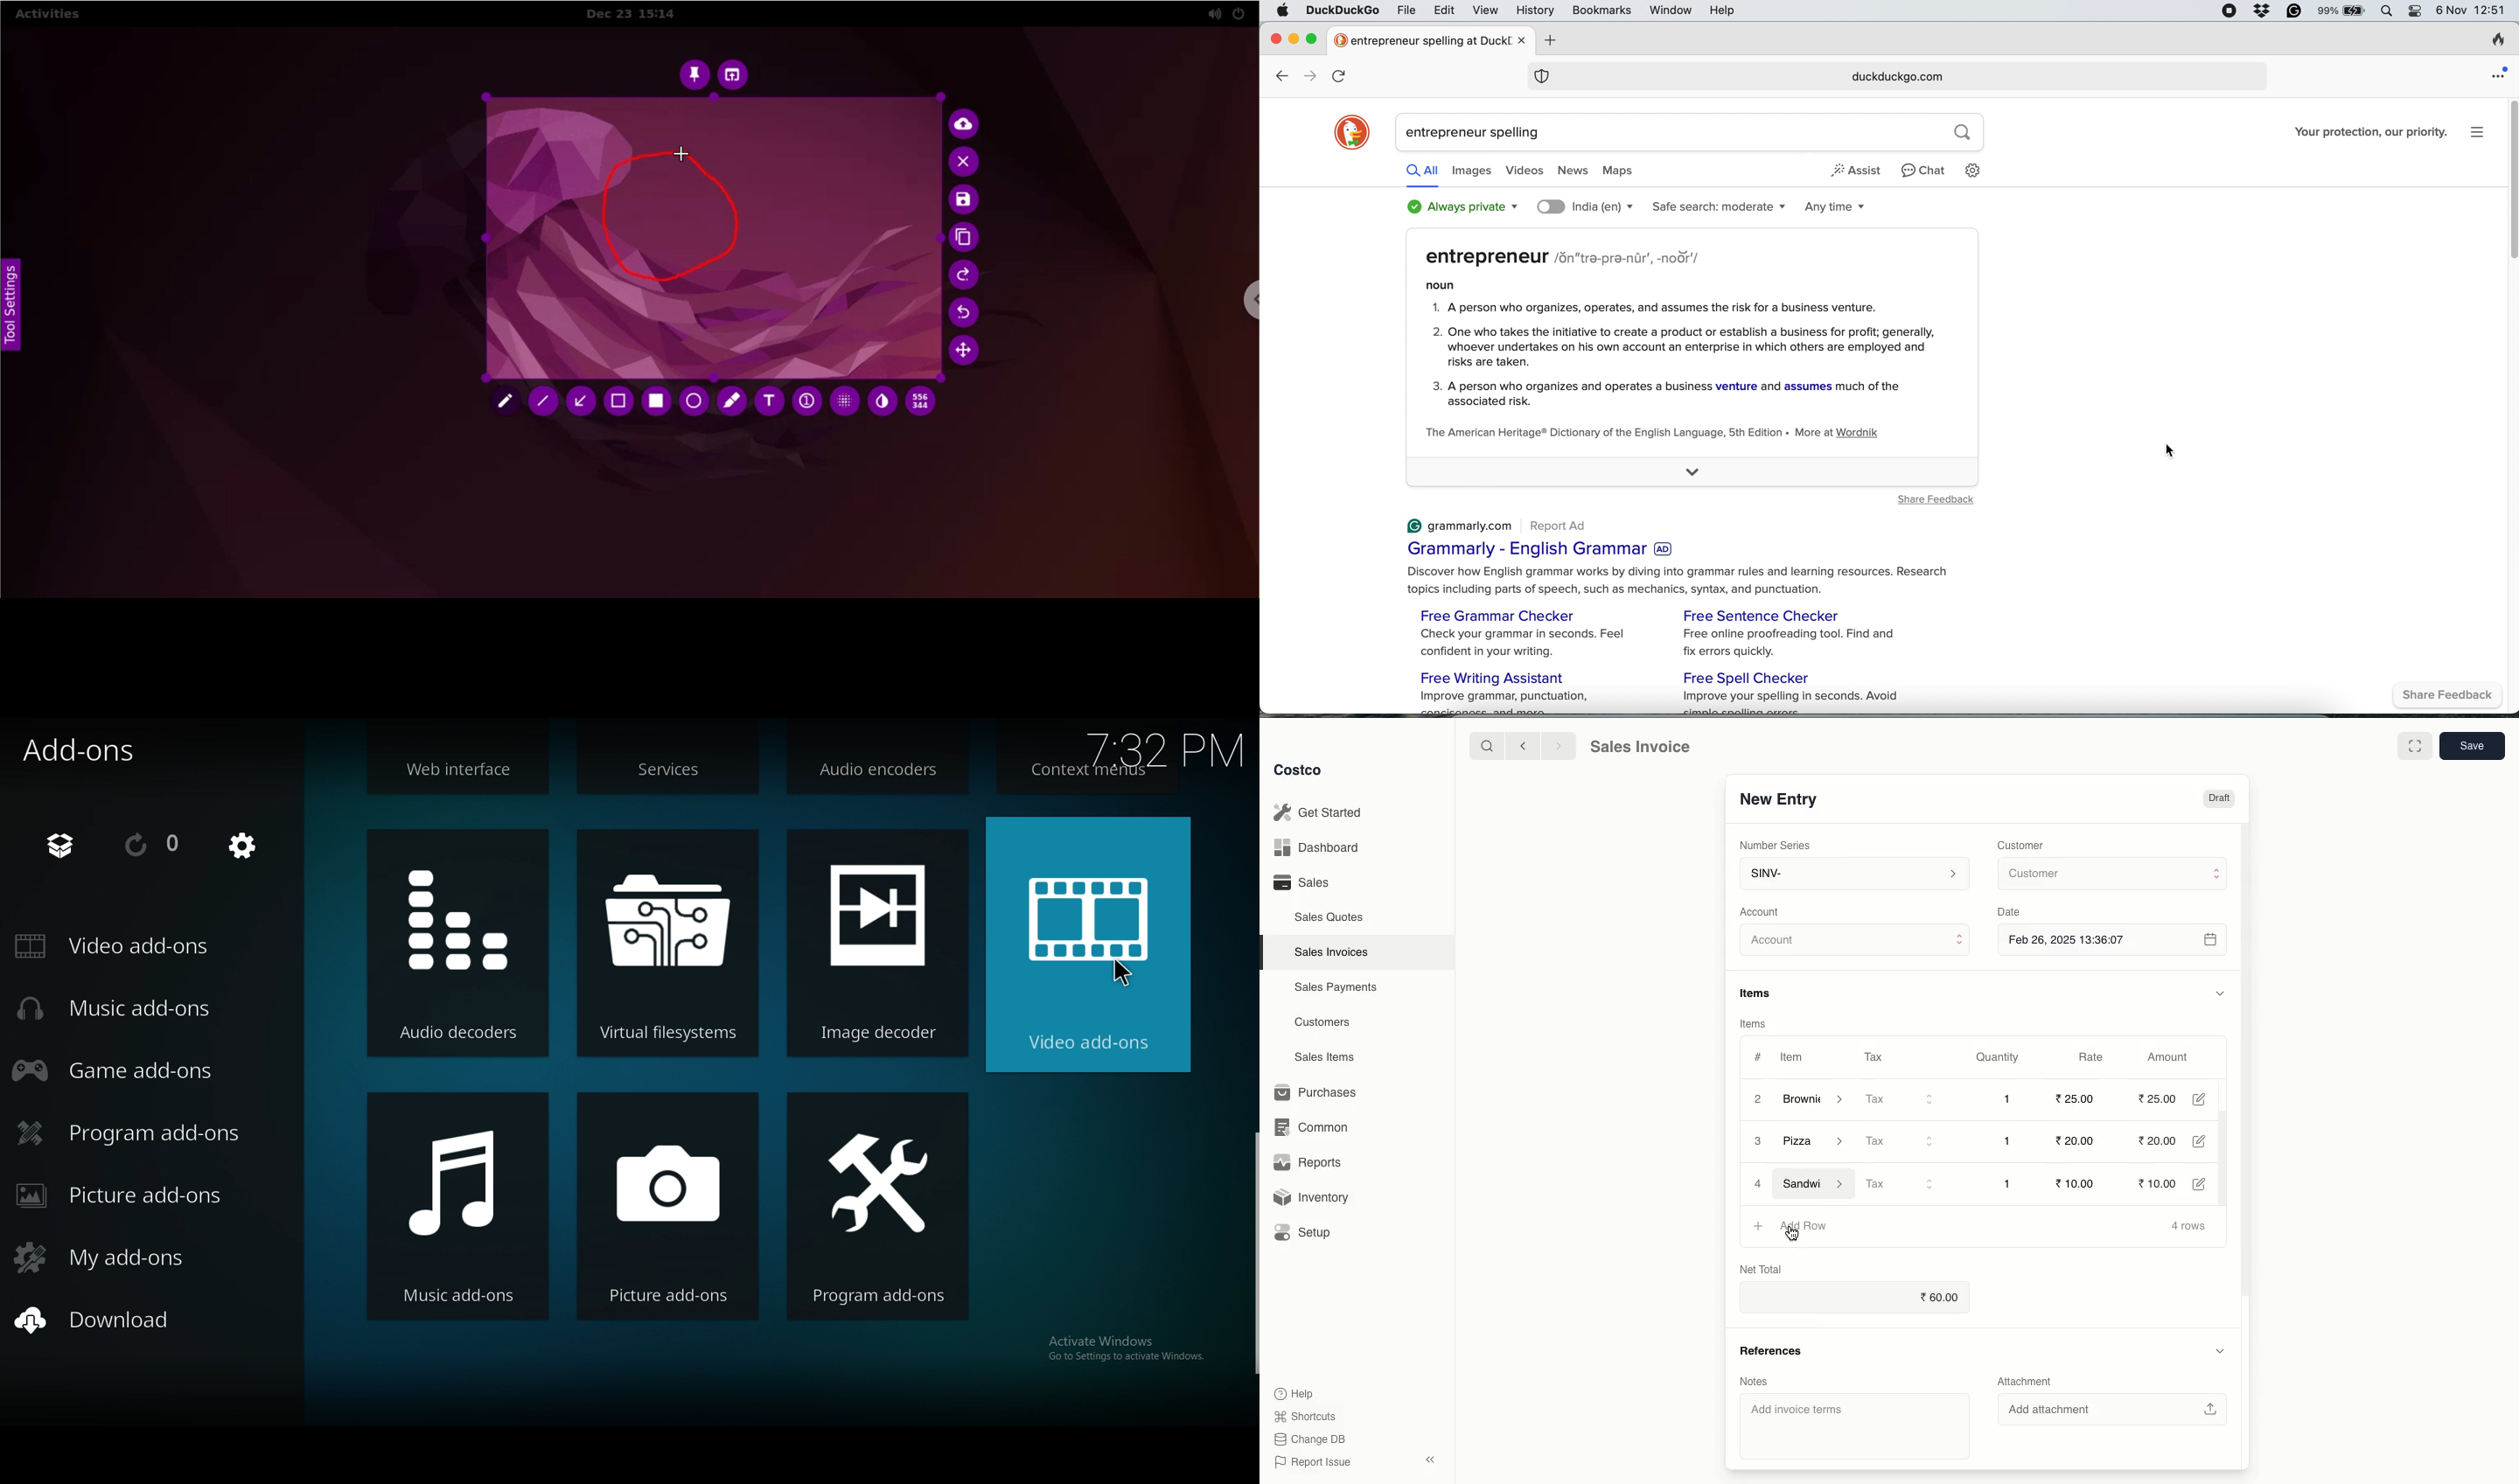  Describe the element at coordinates (2012, 1141) in the screenshot. I see `1` at that location.